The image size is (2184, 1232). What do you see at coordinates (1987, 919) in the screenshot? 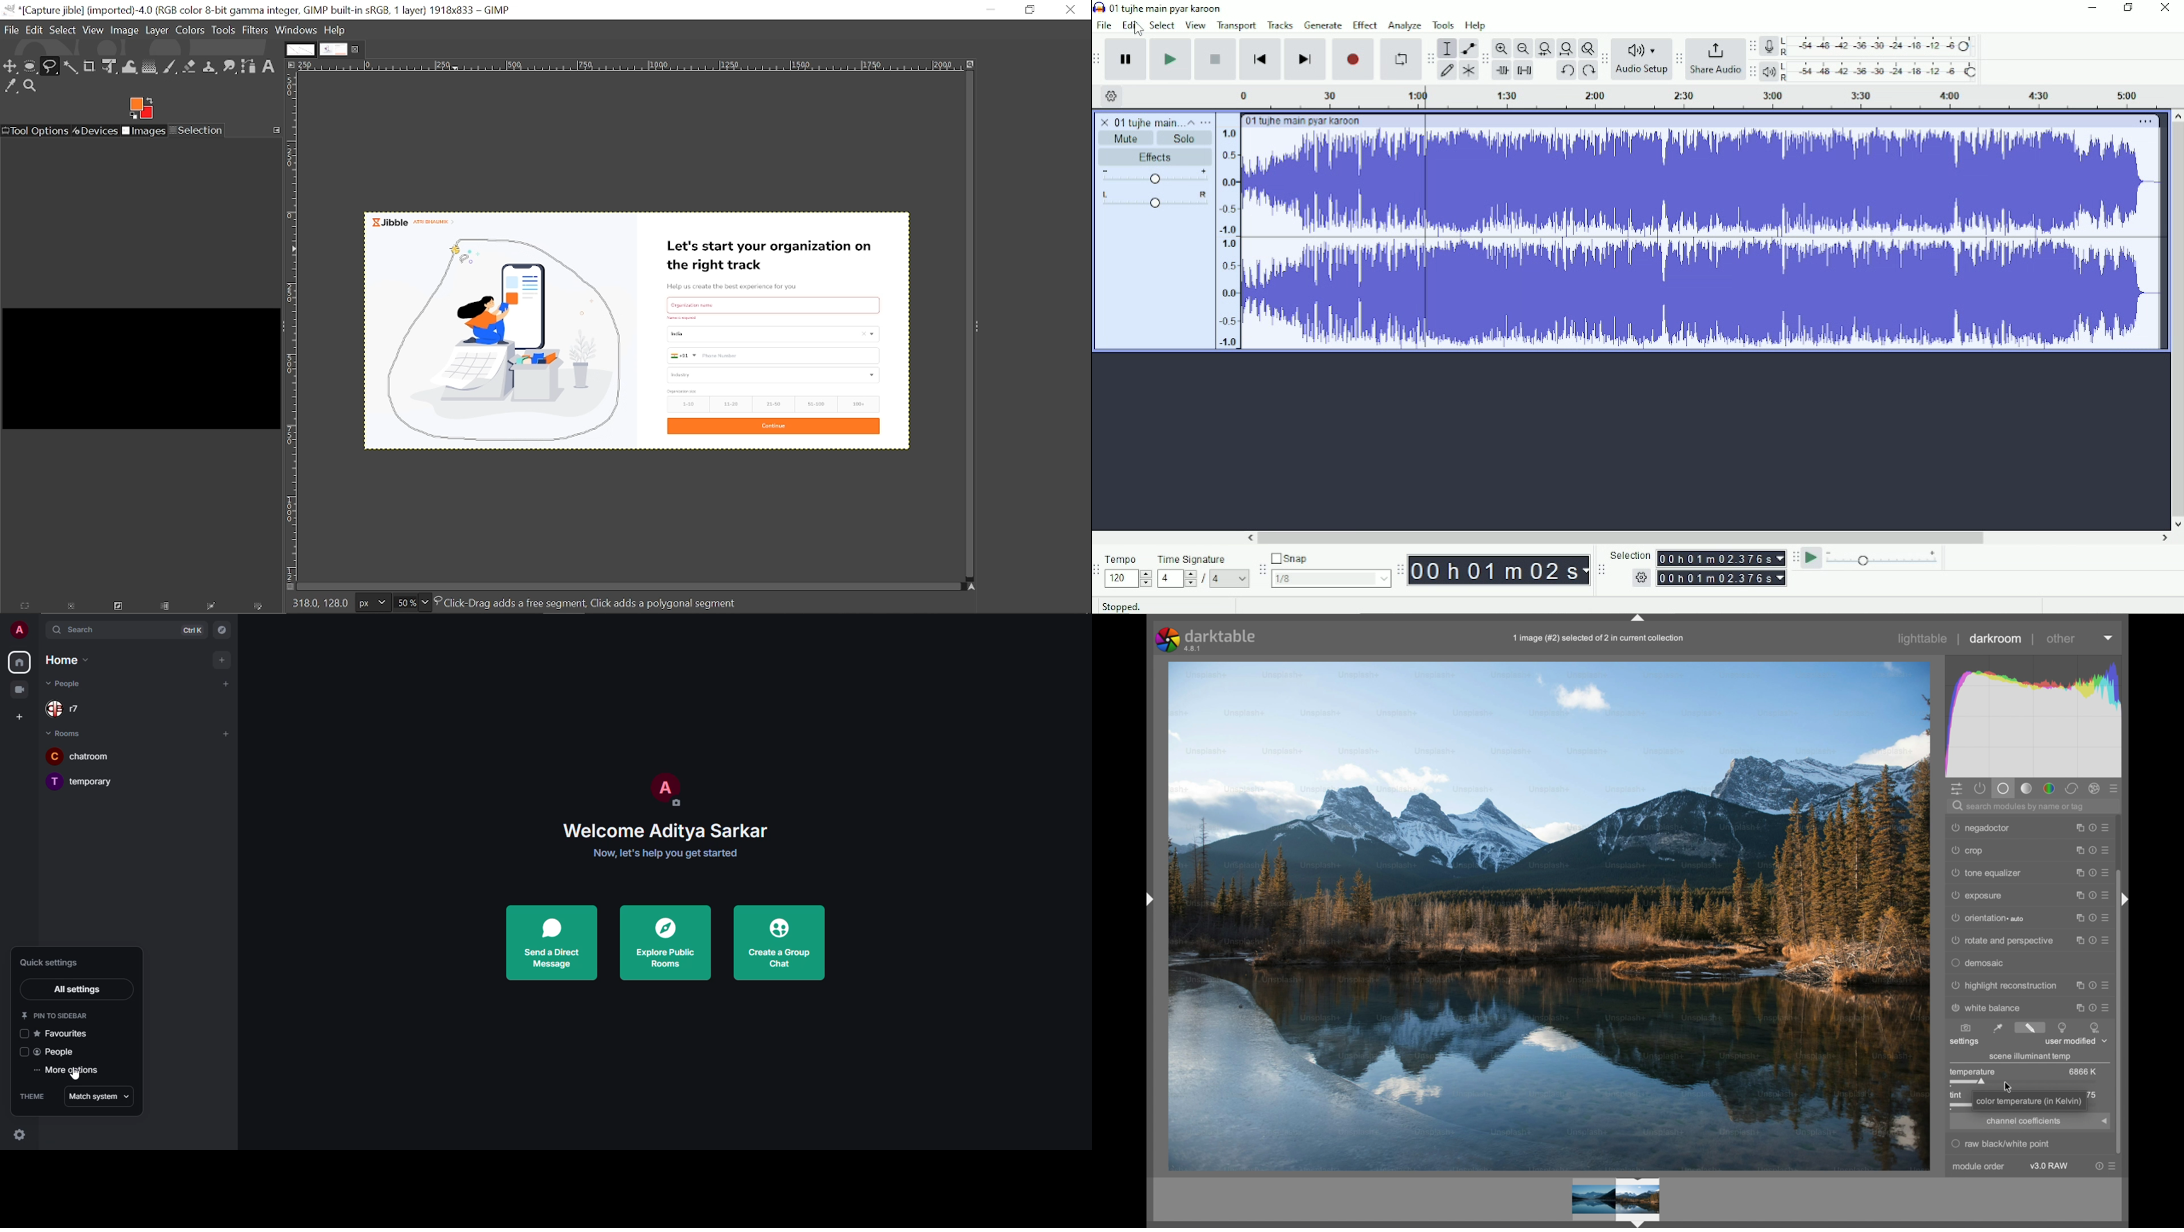
I see `orientation auto` at bounding box center [1987, 919].